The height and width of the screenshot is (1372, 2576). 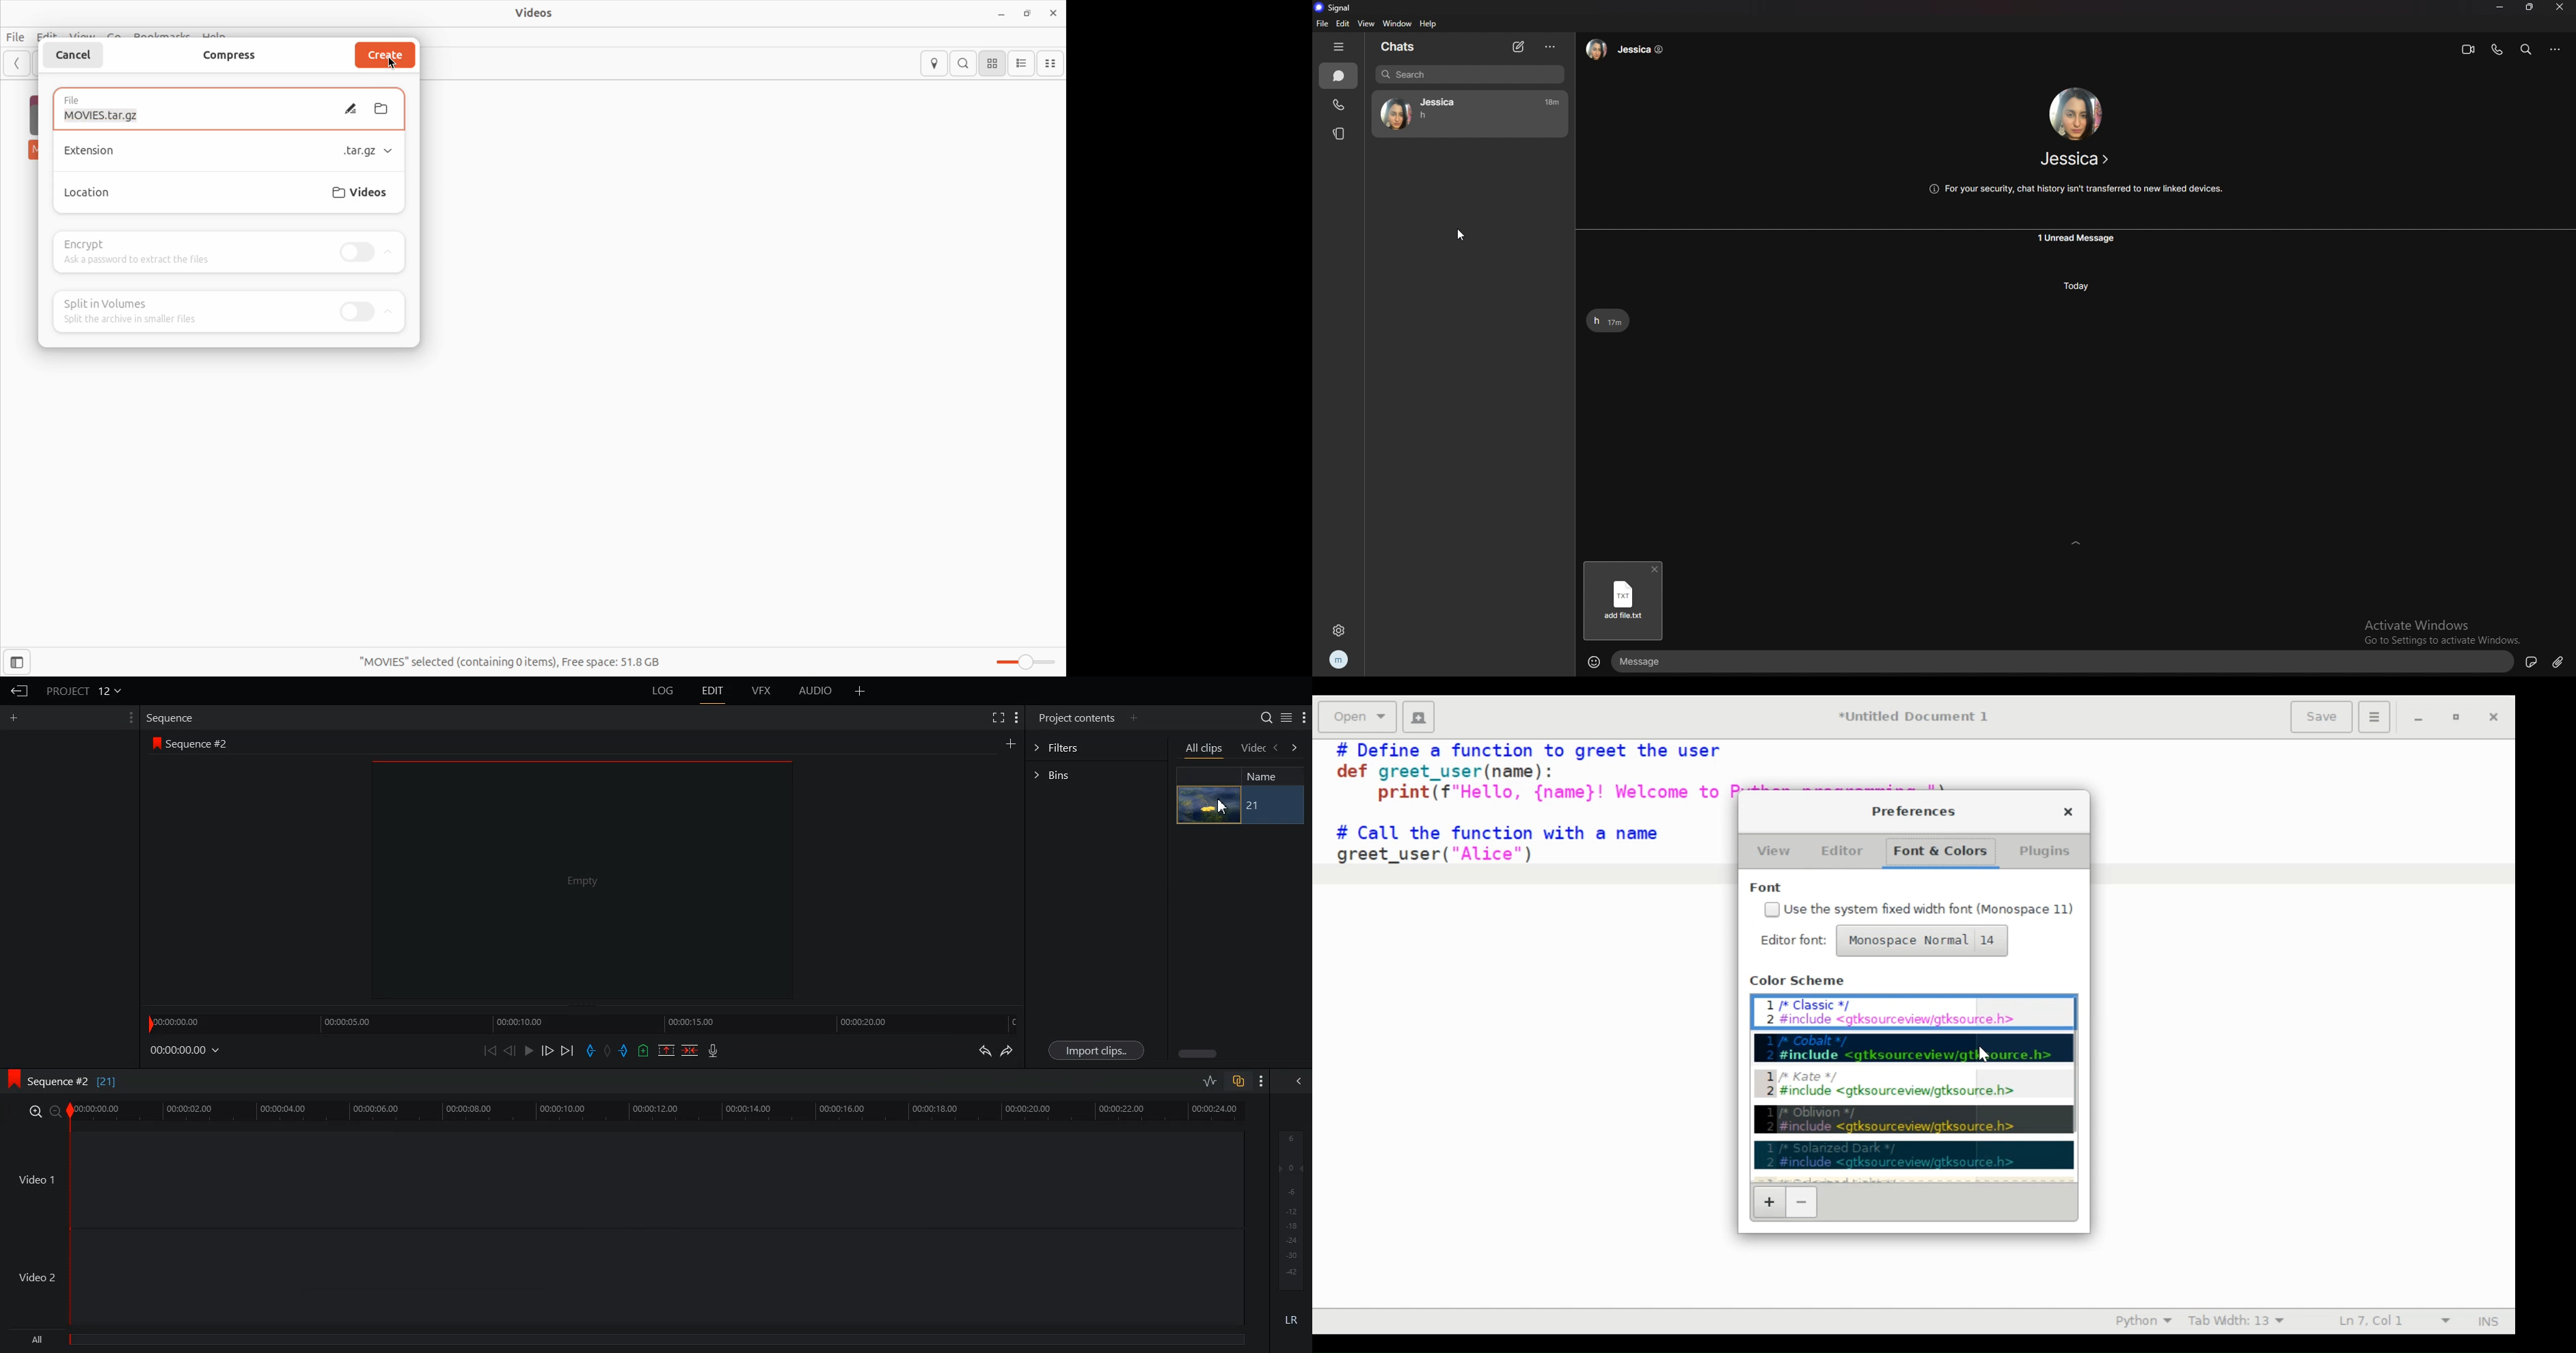 What do you see at coordinates (1915, 812) in the screenshot?
I see `Preferences` at bounding box center [1915, 812].